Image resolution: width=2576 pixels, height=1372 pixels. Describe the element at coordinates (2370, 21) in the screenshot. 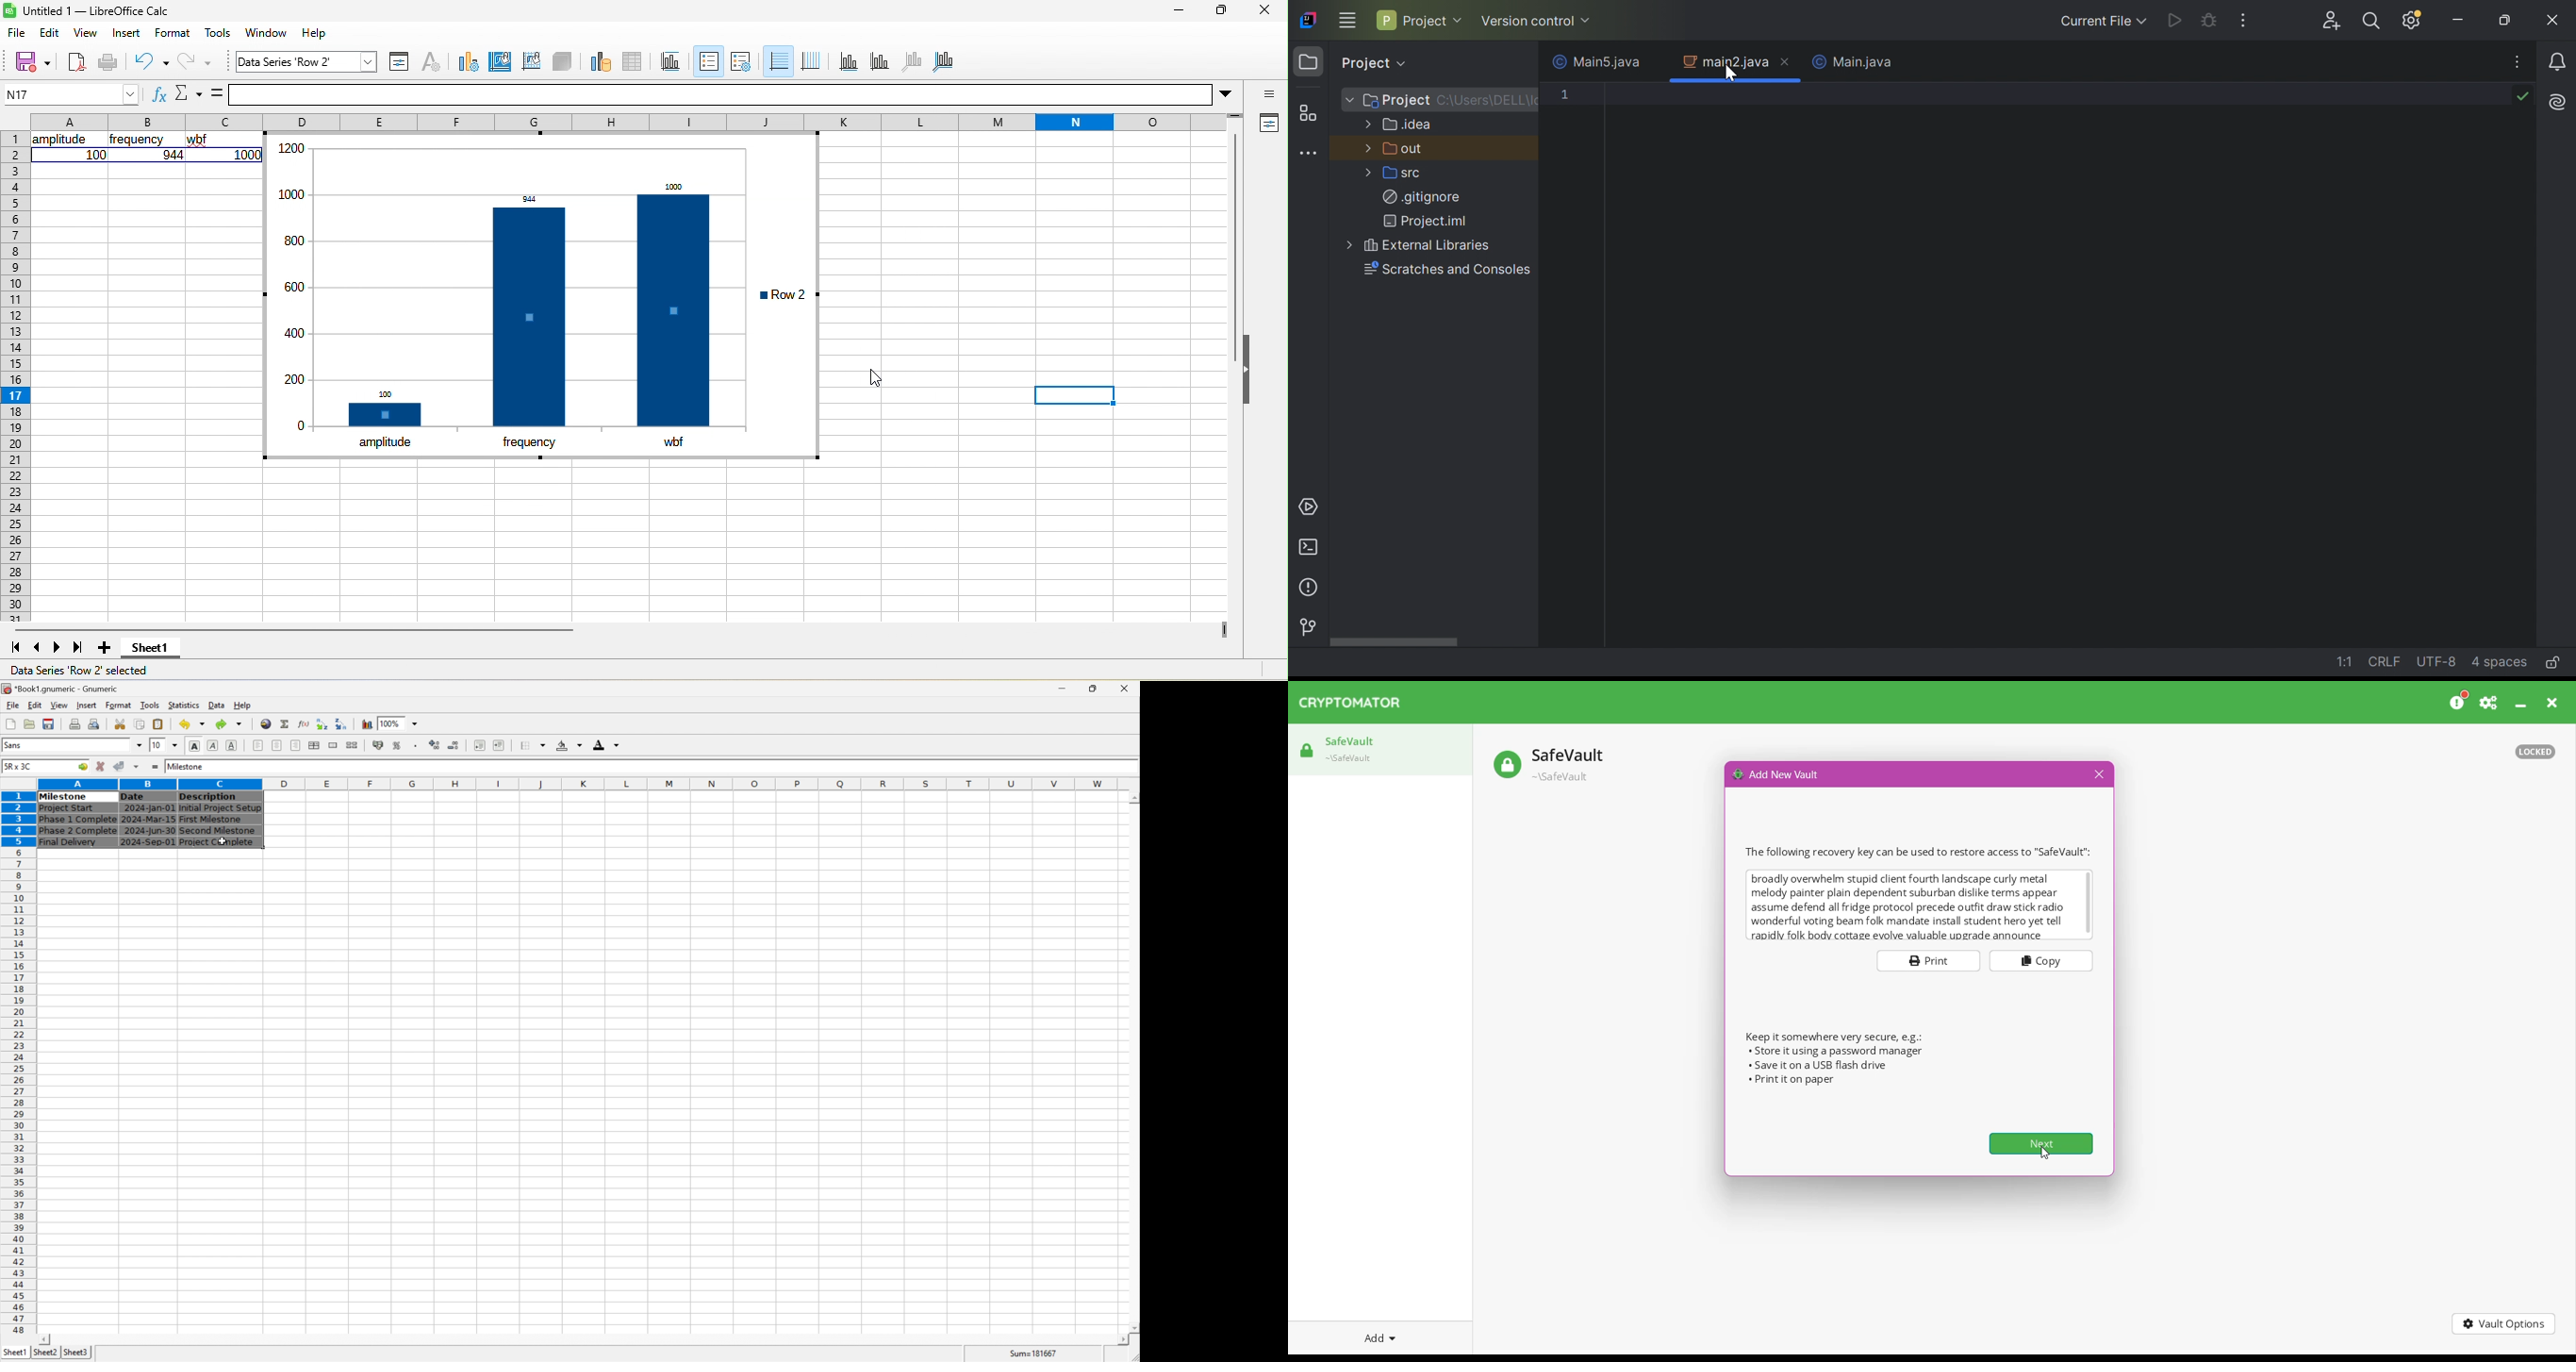

I see `Search Everywhere` at that location.